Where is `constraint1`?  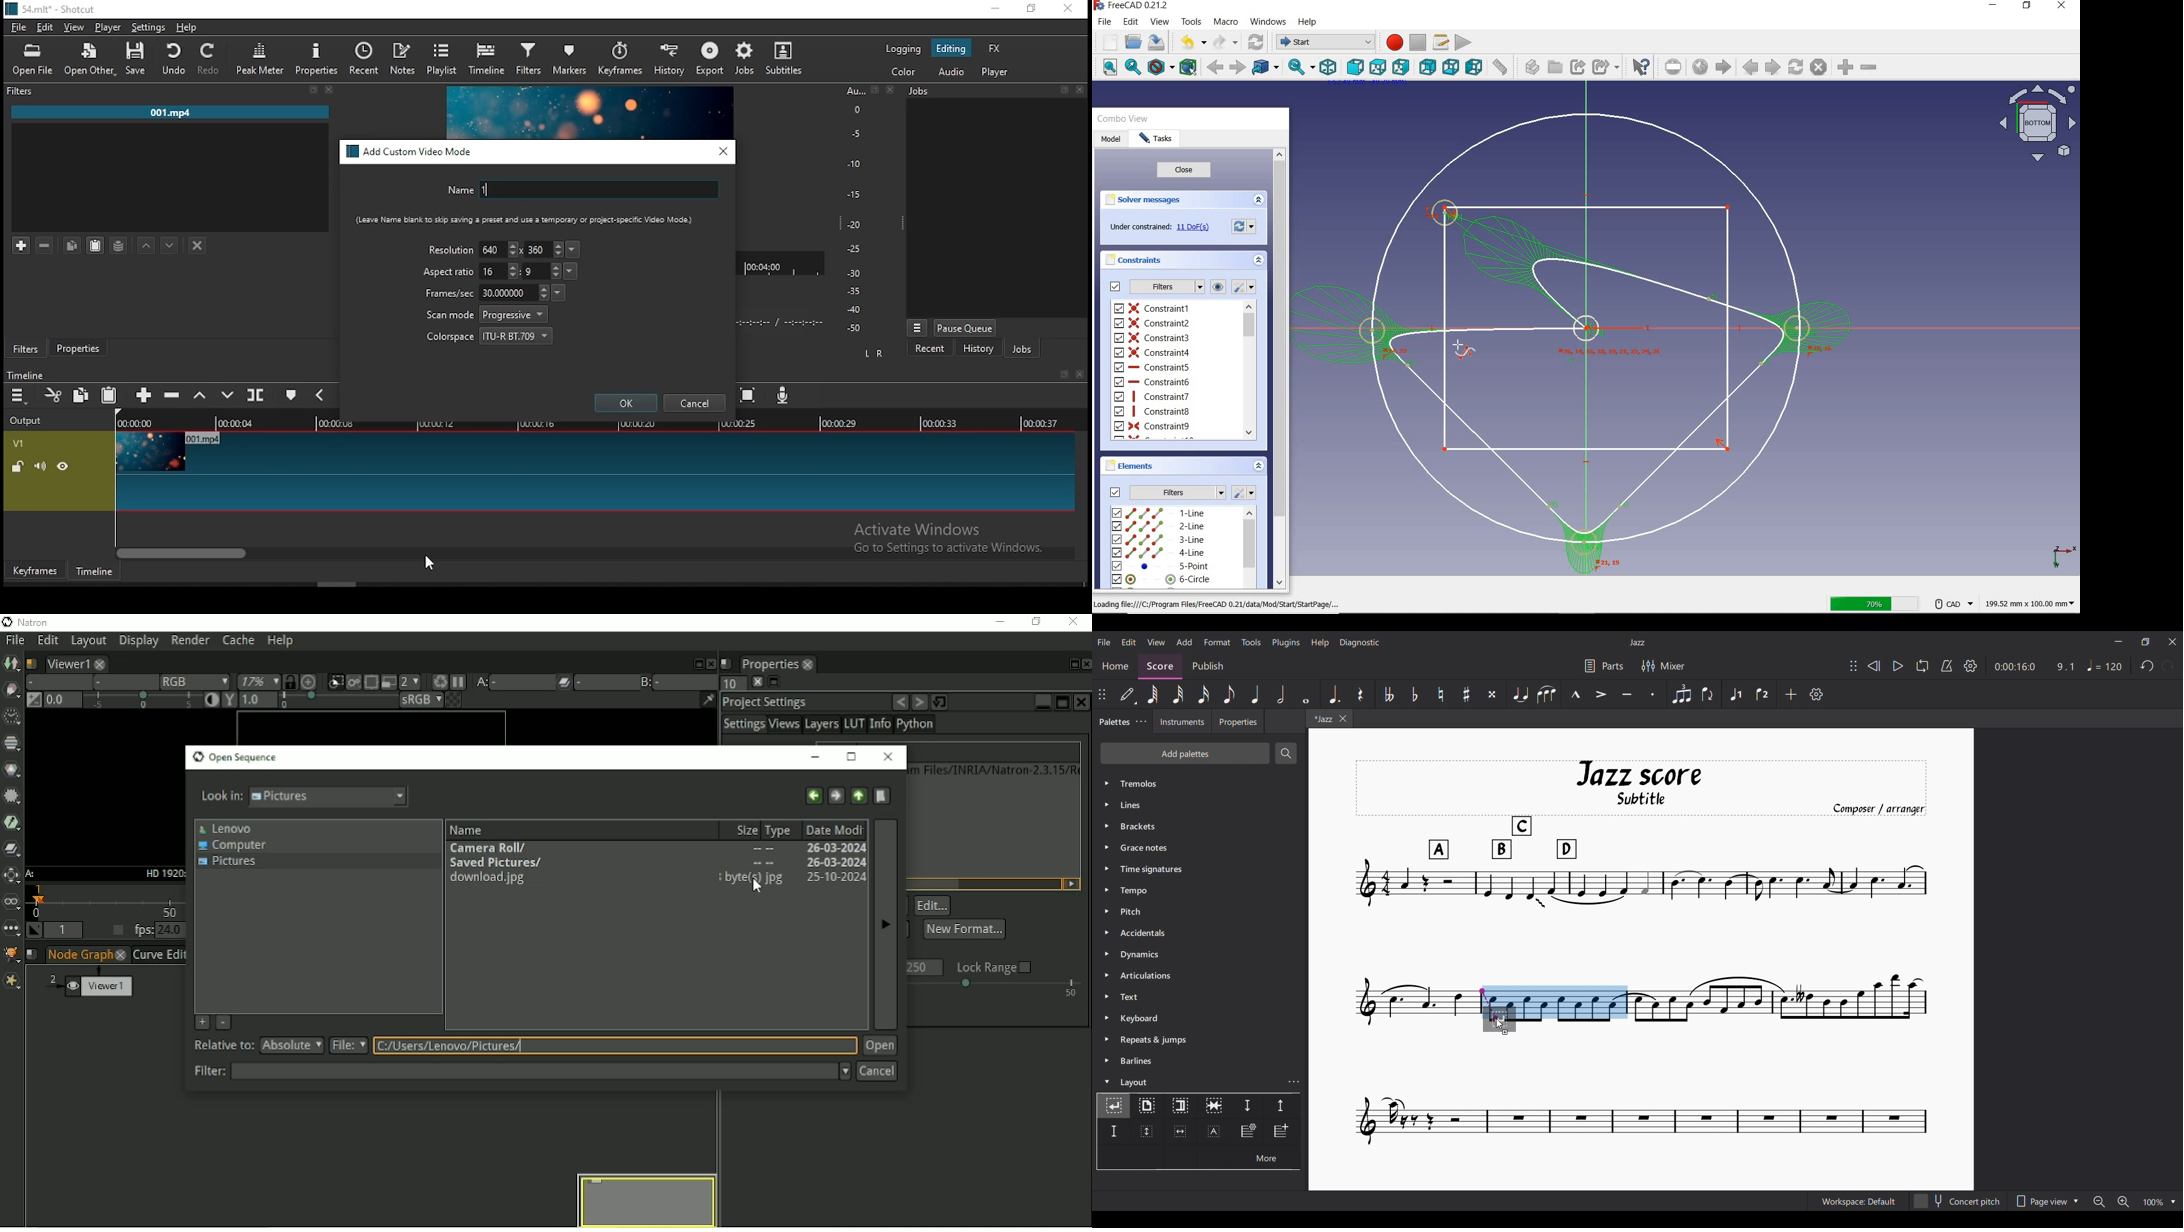 constraint1 is located at coordinates (1154, 307).